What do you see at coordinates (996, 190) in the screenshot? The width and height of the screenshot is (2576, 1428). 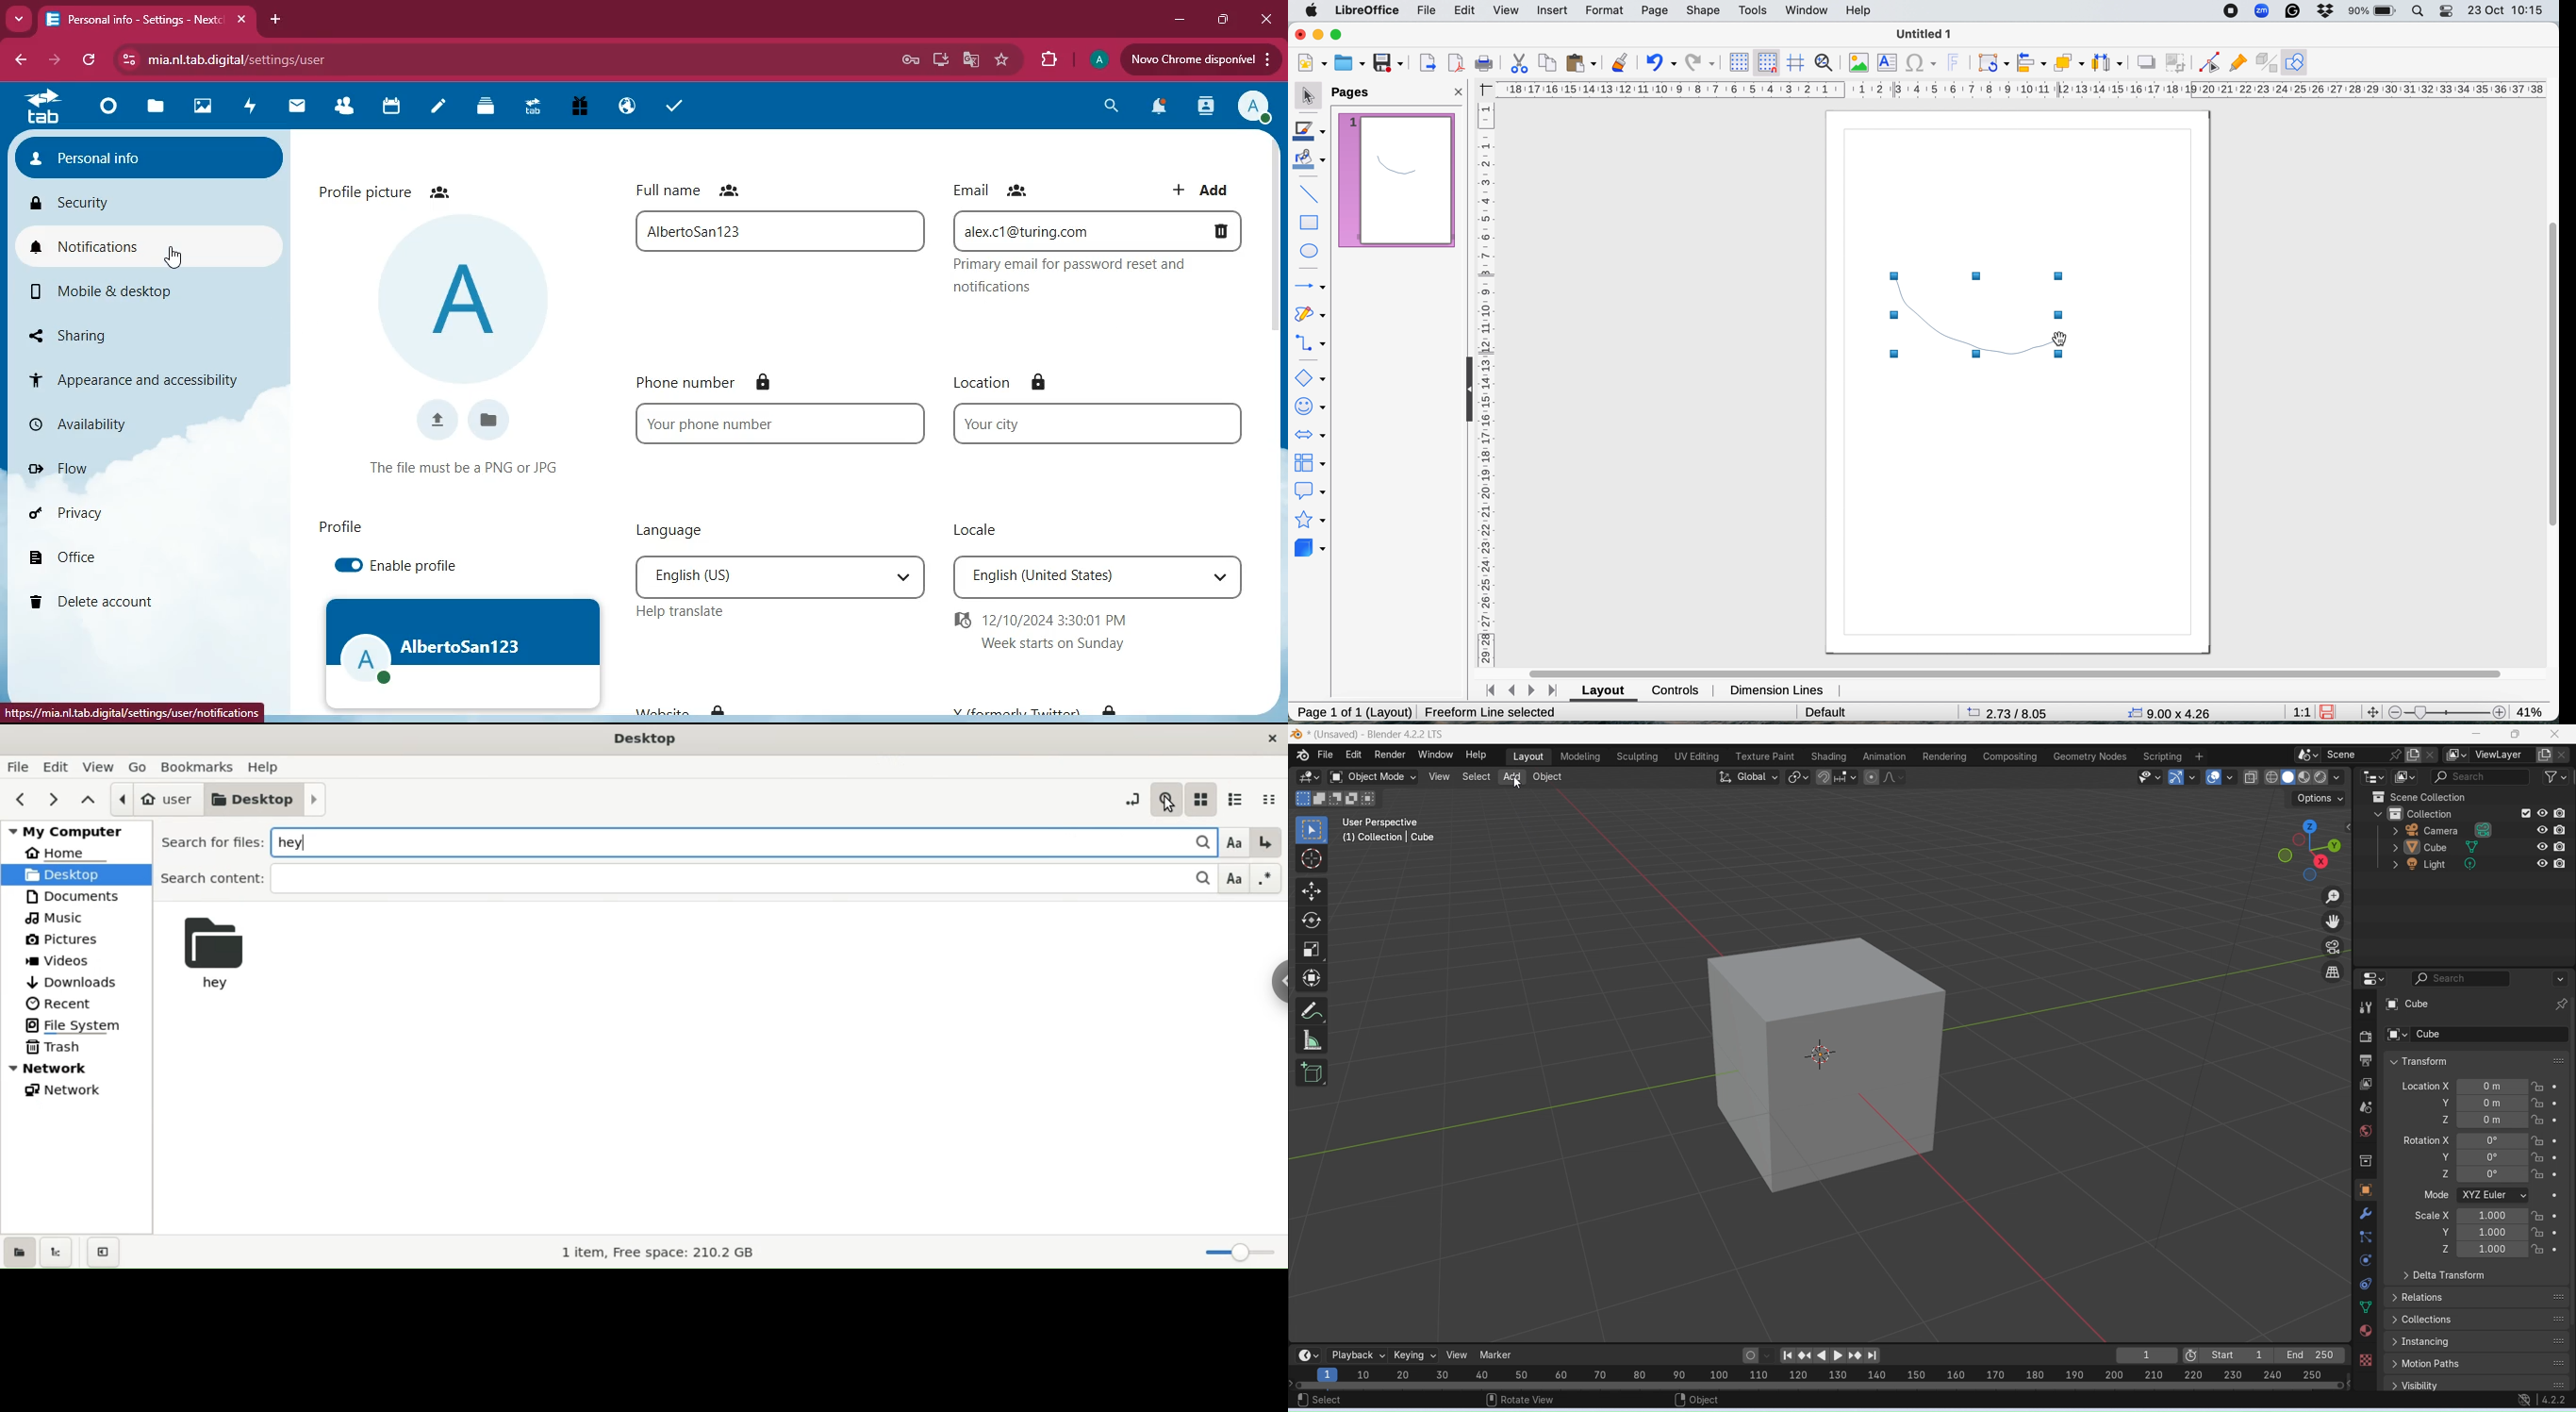 I see `email` at bounding box center [996, 190].